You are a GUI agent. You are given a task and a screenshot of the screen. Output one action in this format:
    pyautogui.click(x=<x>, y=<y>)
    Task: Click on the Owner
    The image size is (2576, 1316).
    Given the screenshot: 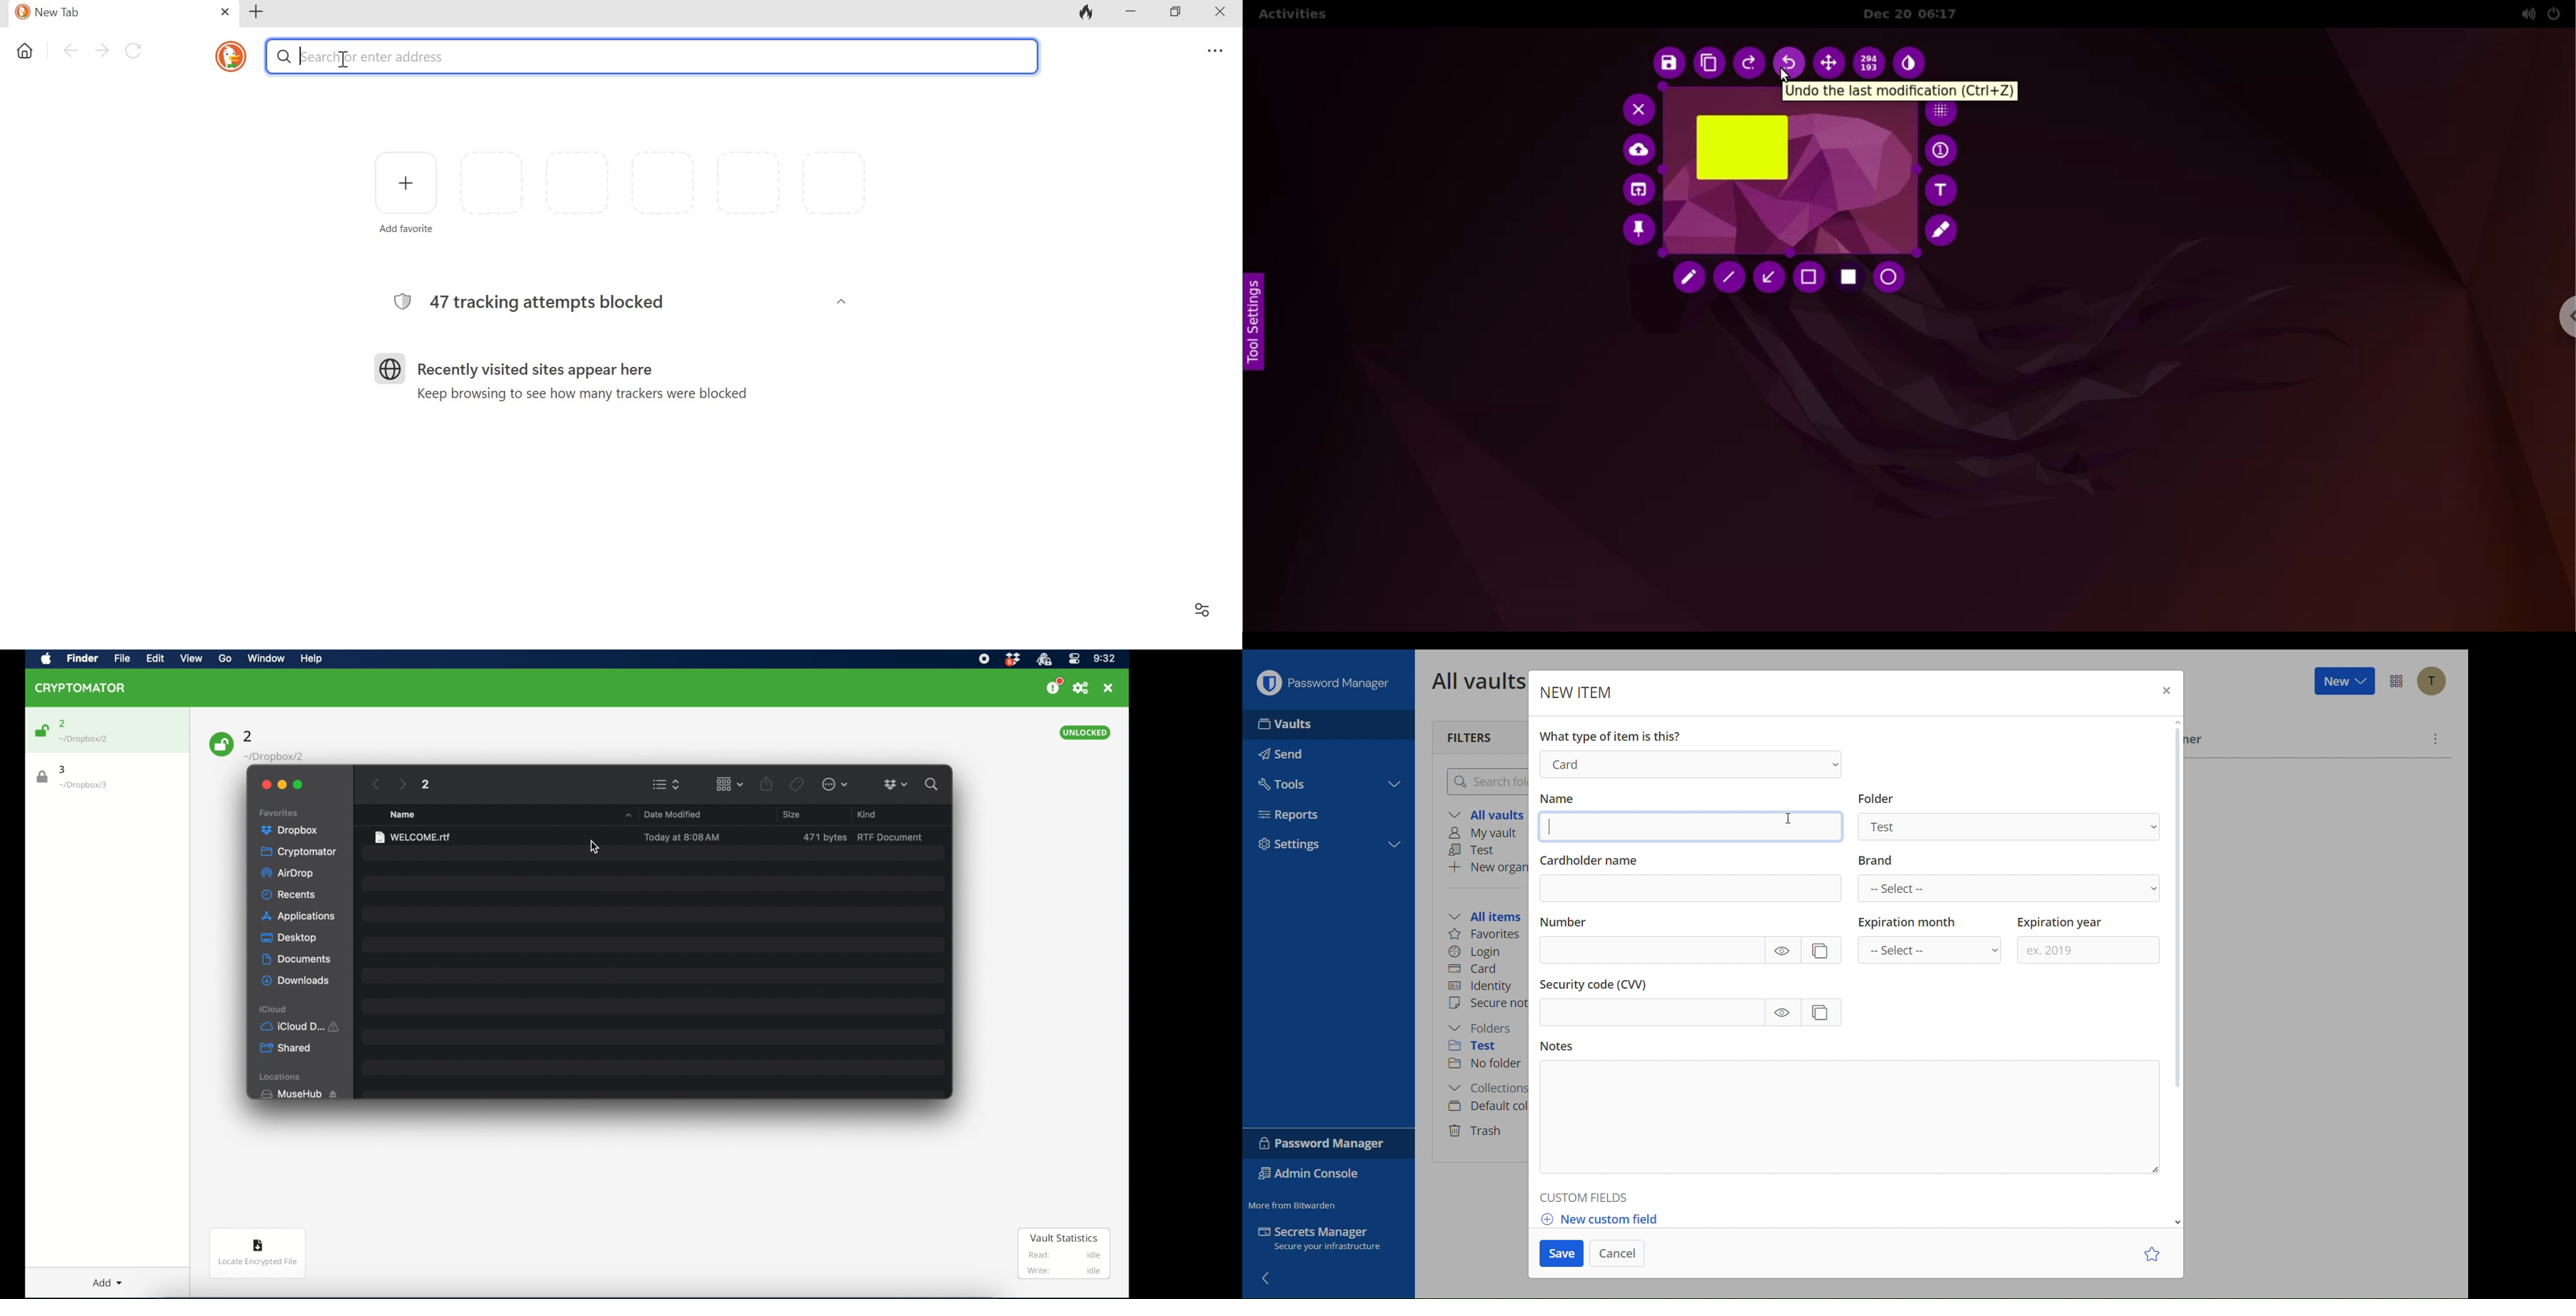 What is the action you would take?
    pyautogui.click(x=2193, y=739)
    